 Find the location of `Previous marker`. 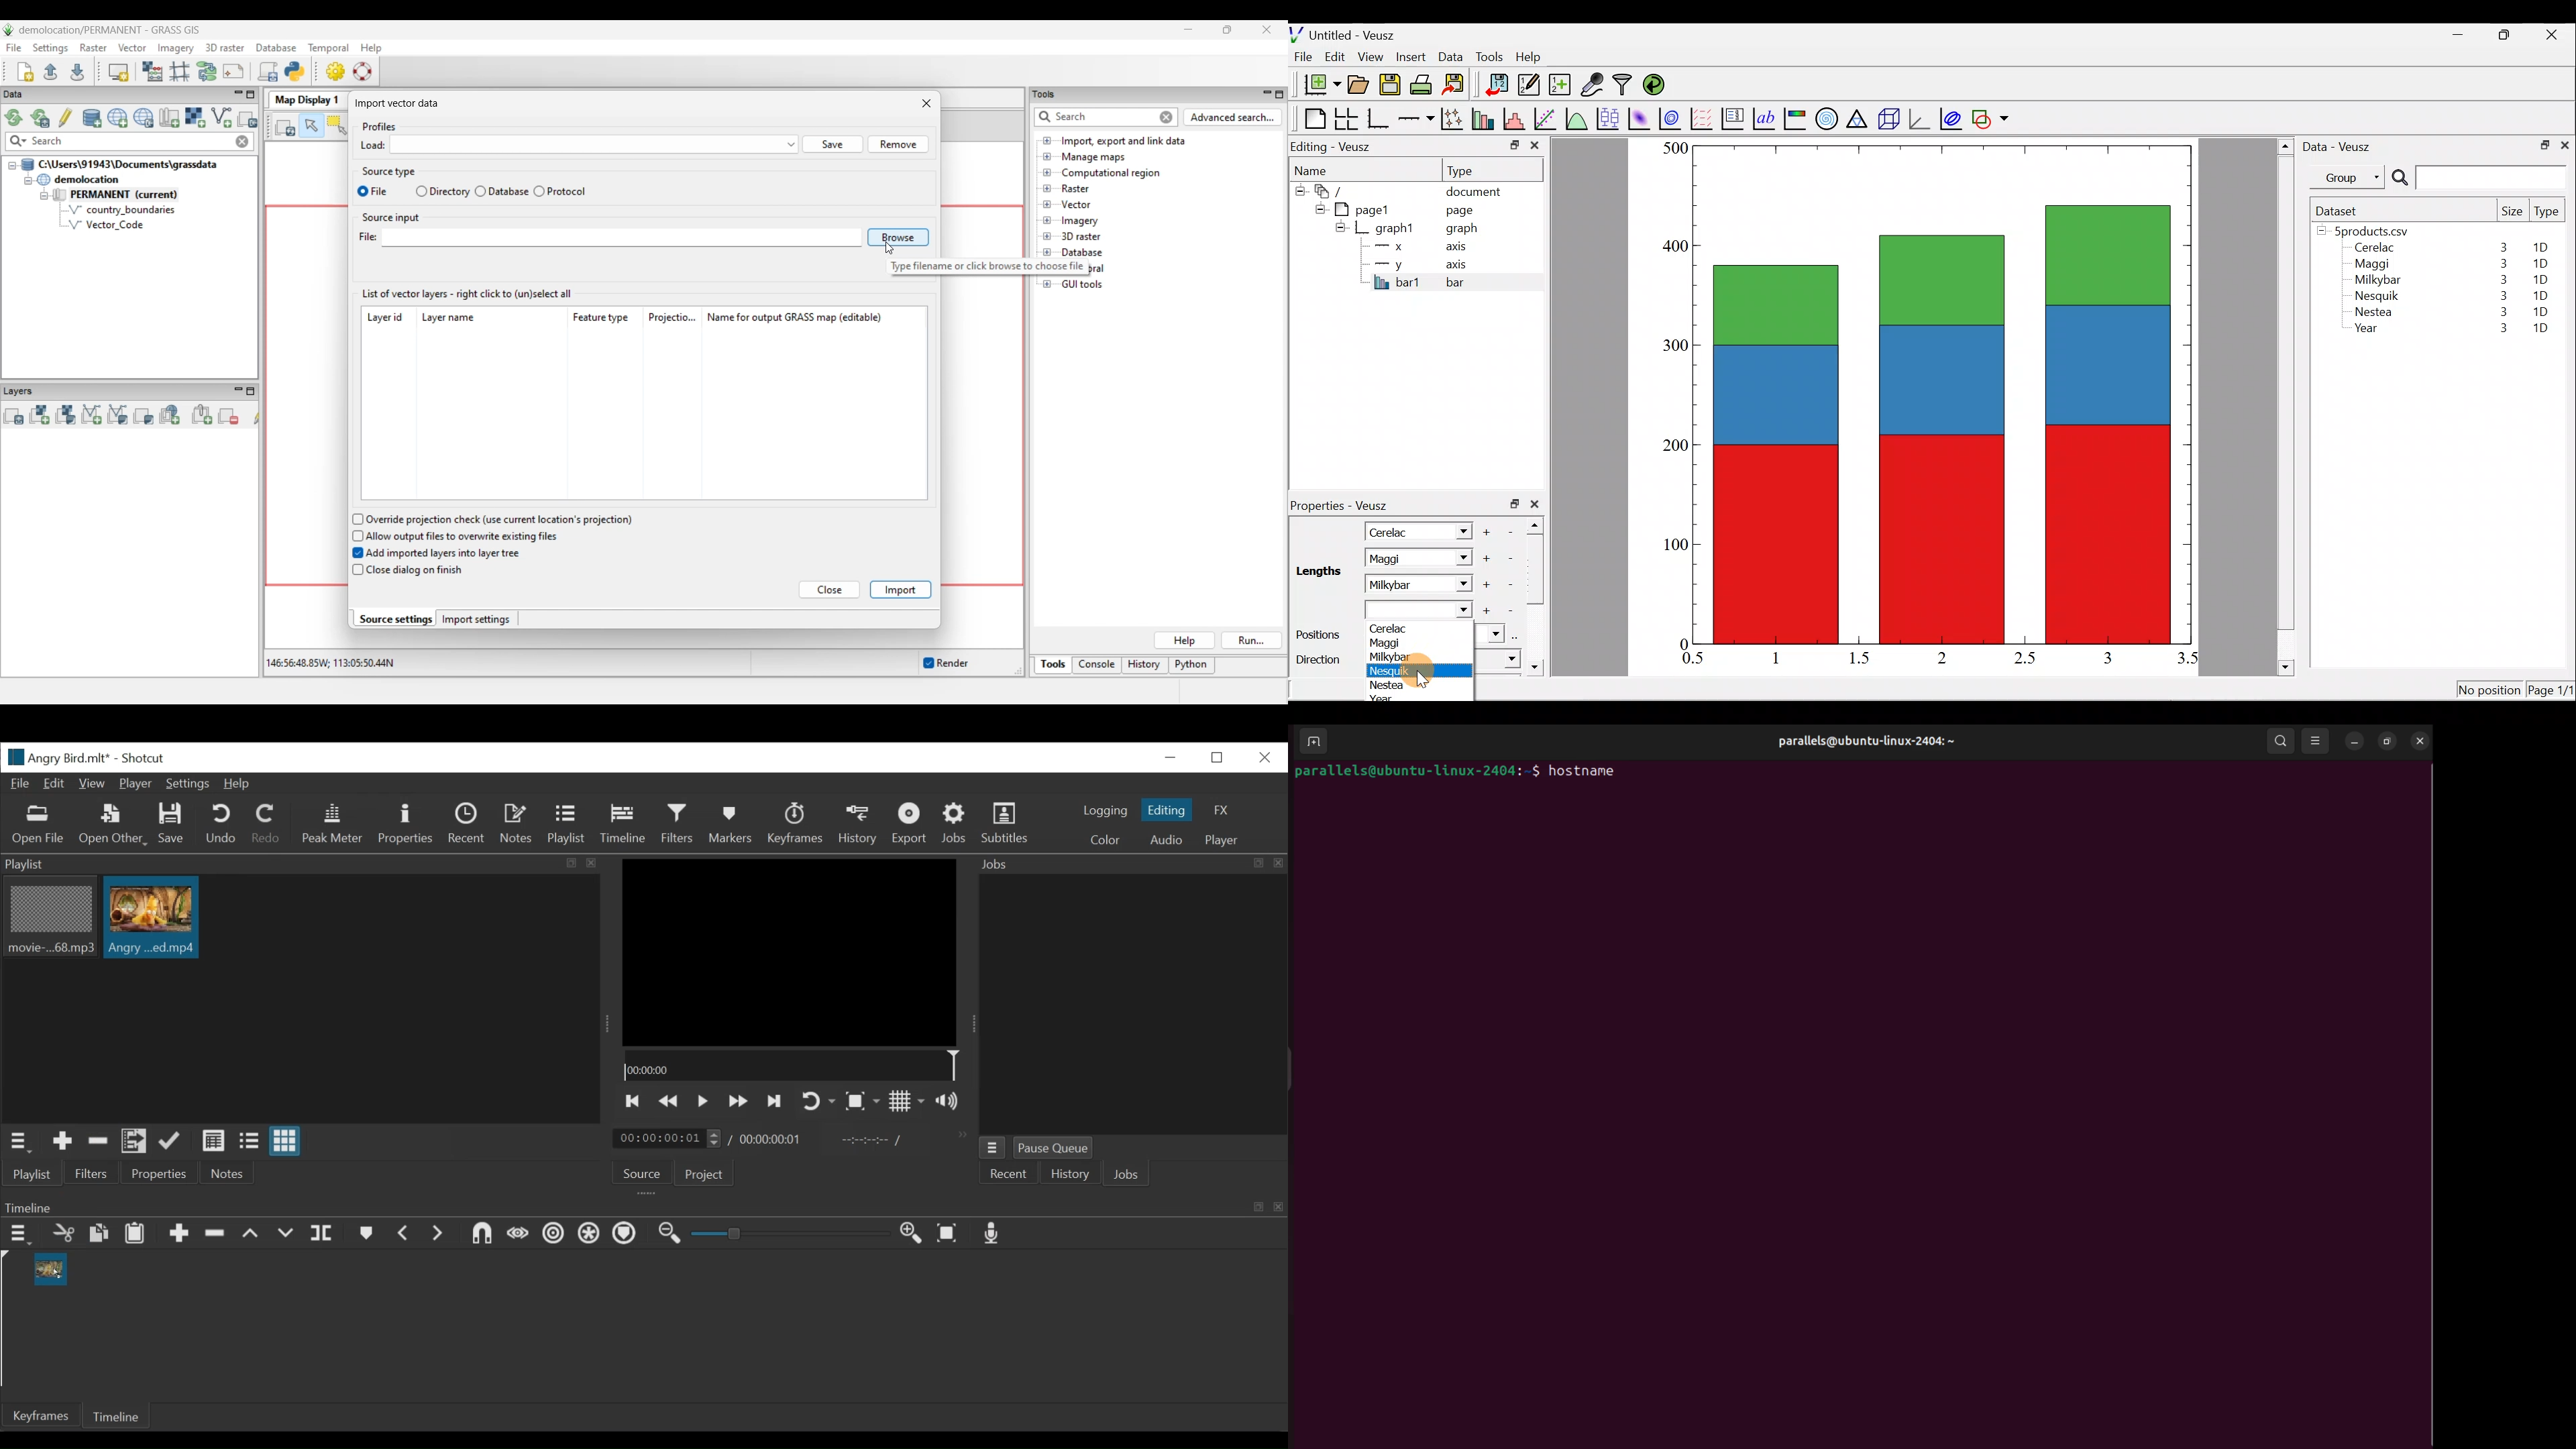

Previous marker is located at coordinates (405, 1234).